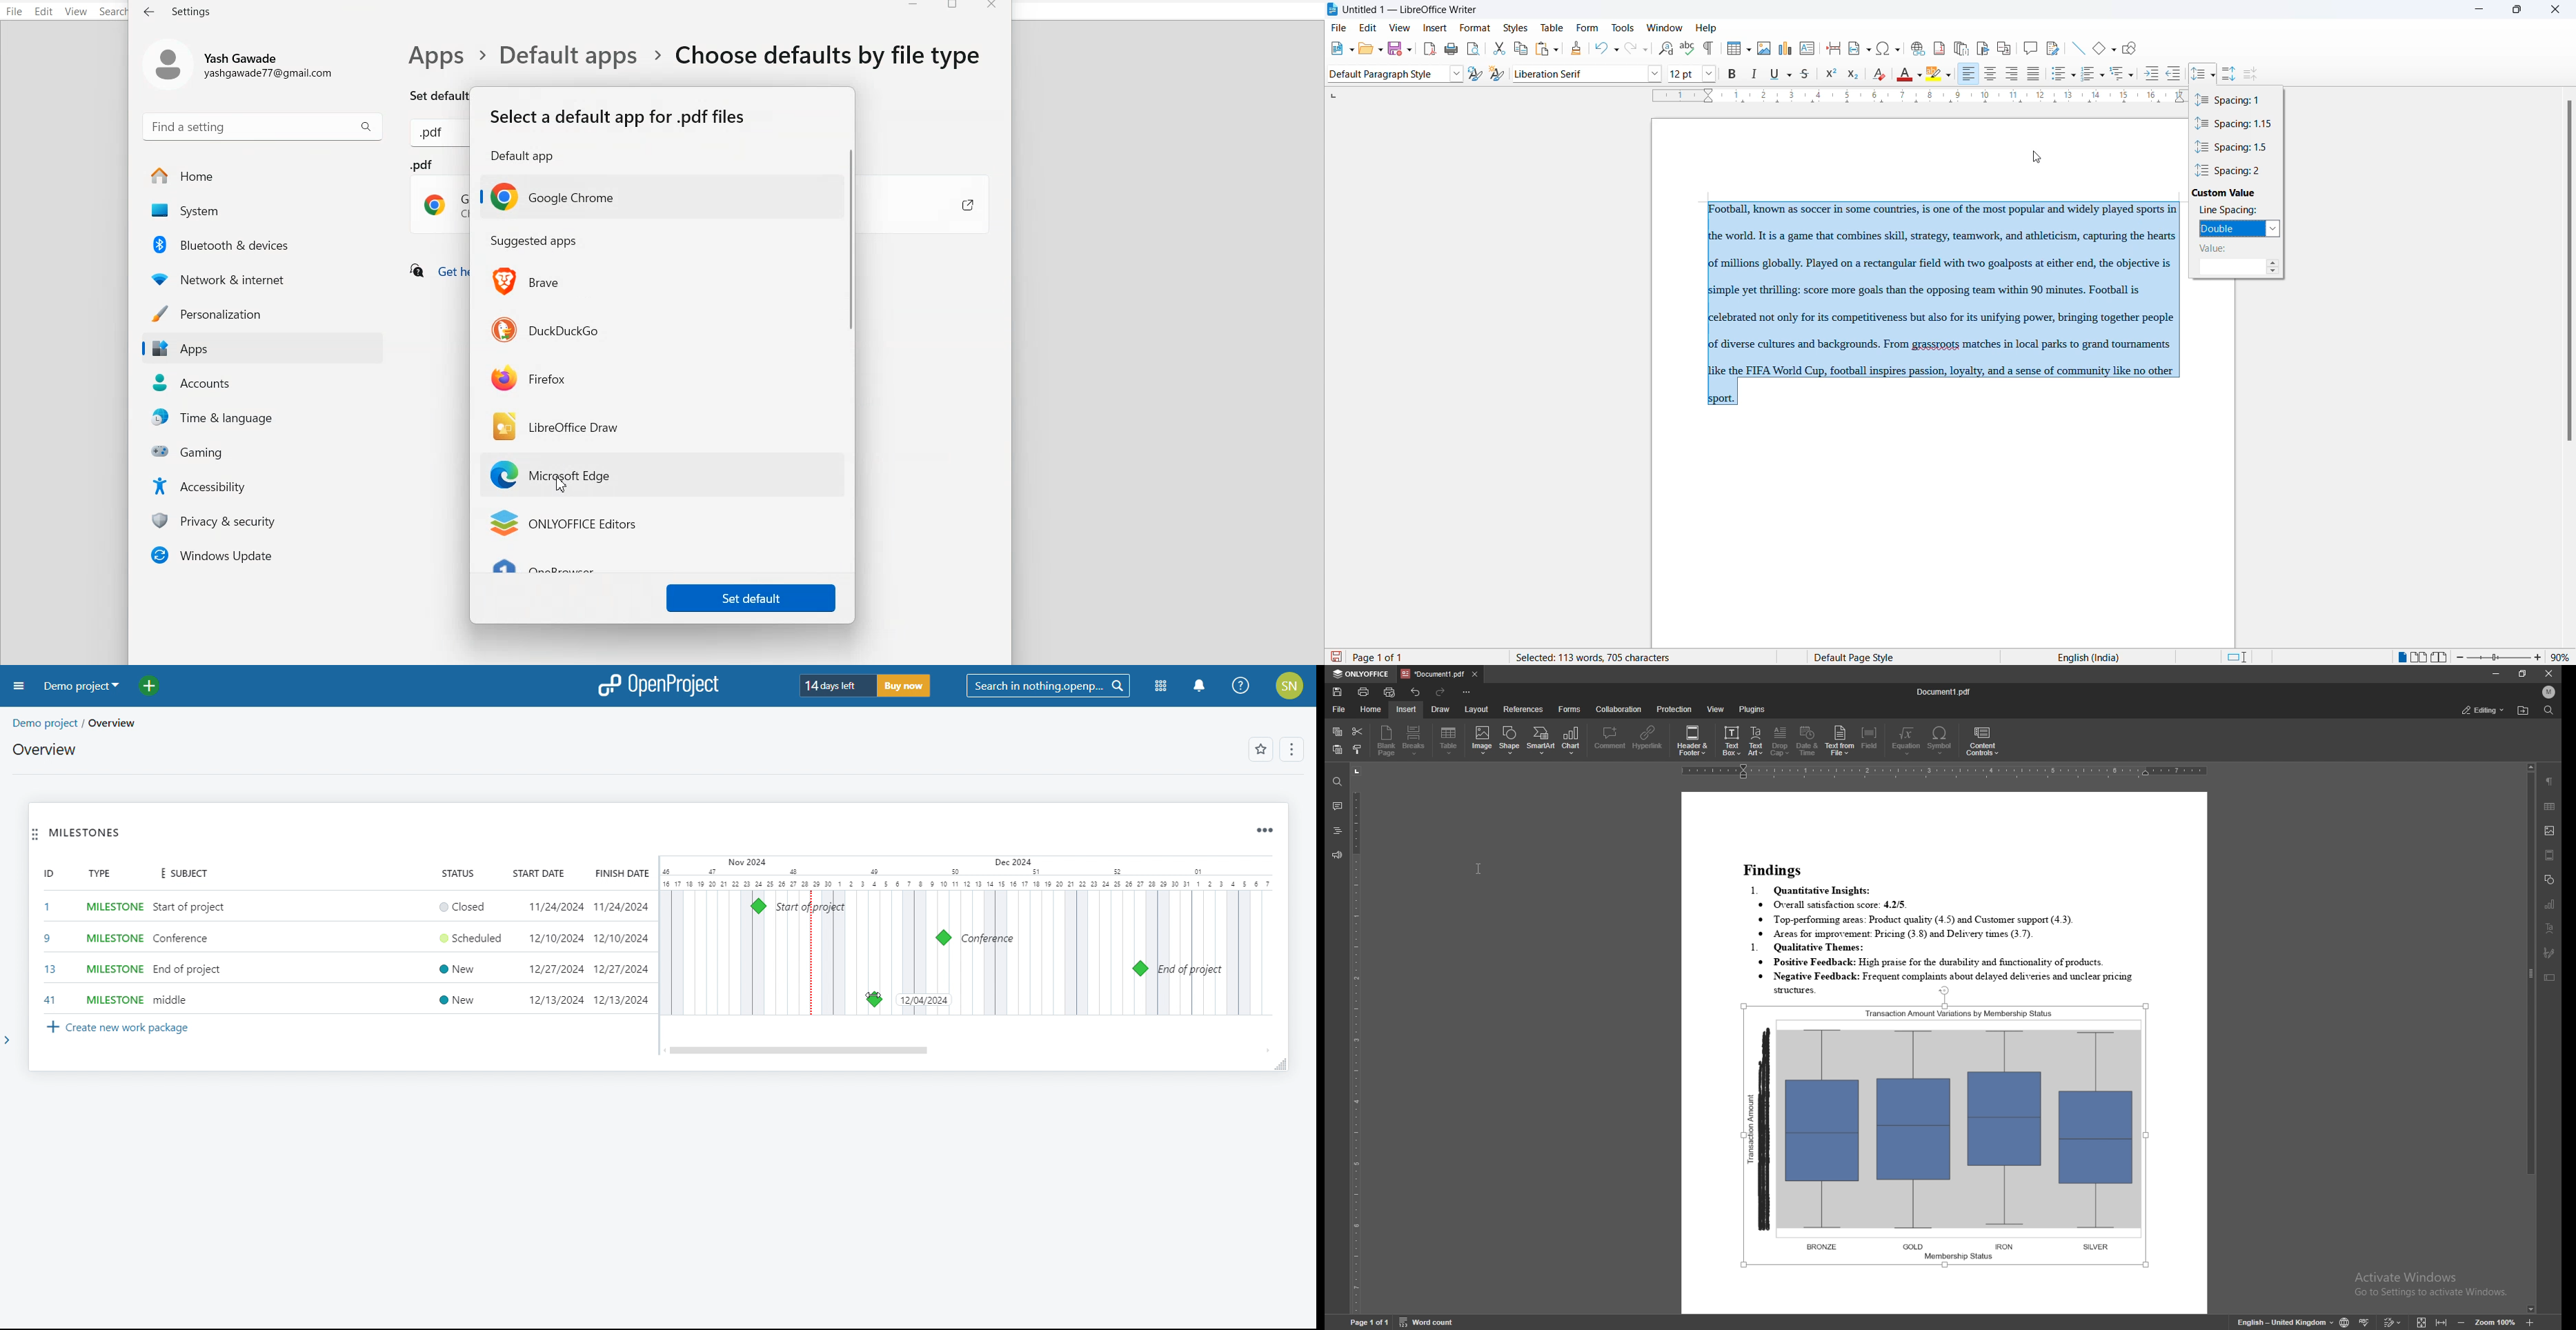  Describe the element at coordinates (1984, 48) in the screenshot. I see `insert bookmark` at that location.